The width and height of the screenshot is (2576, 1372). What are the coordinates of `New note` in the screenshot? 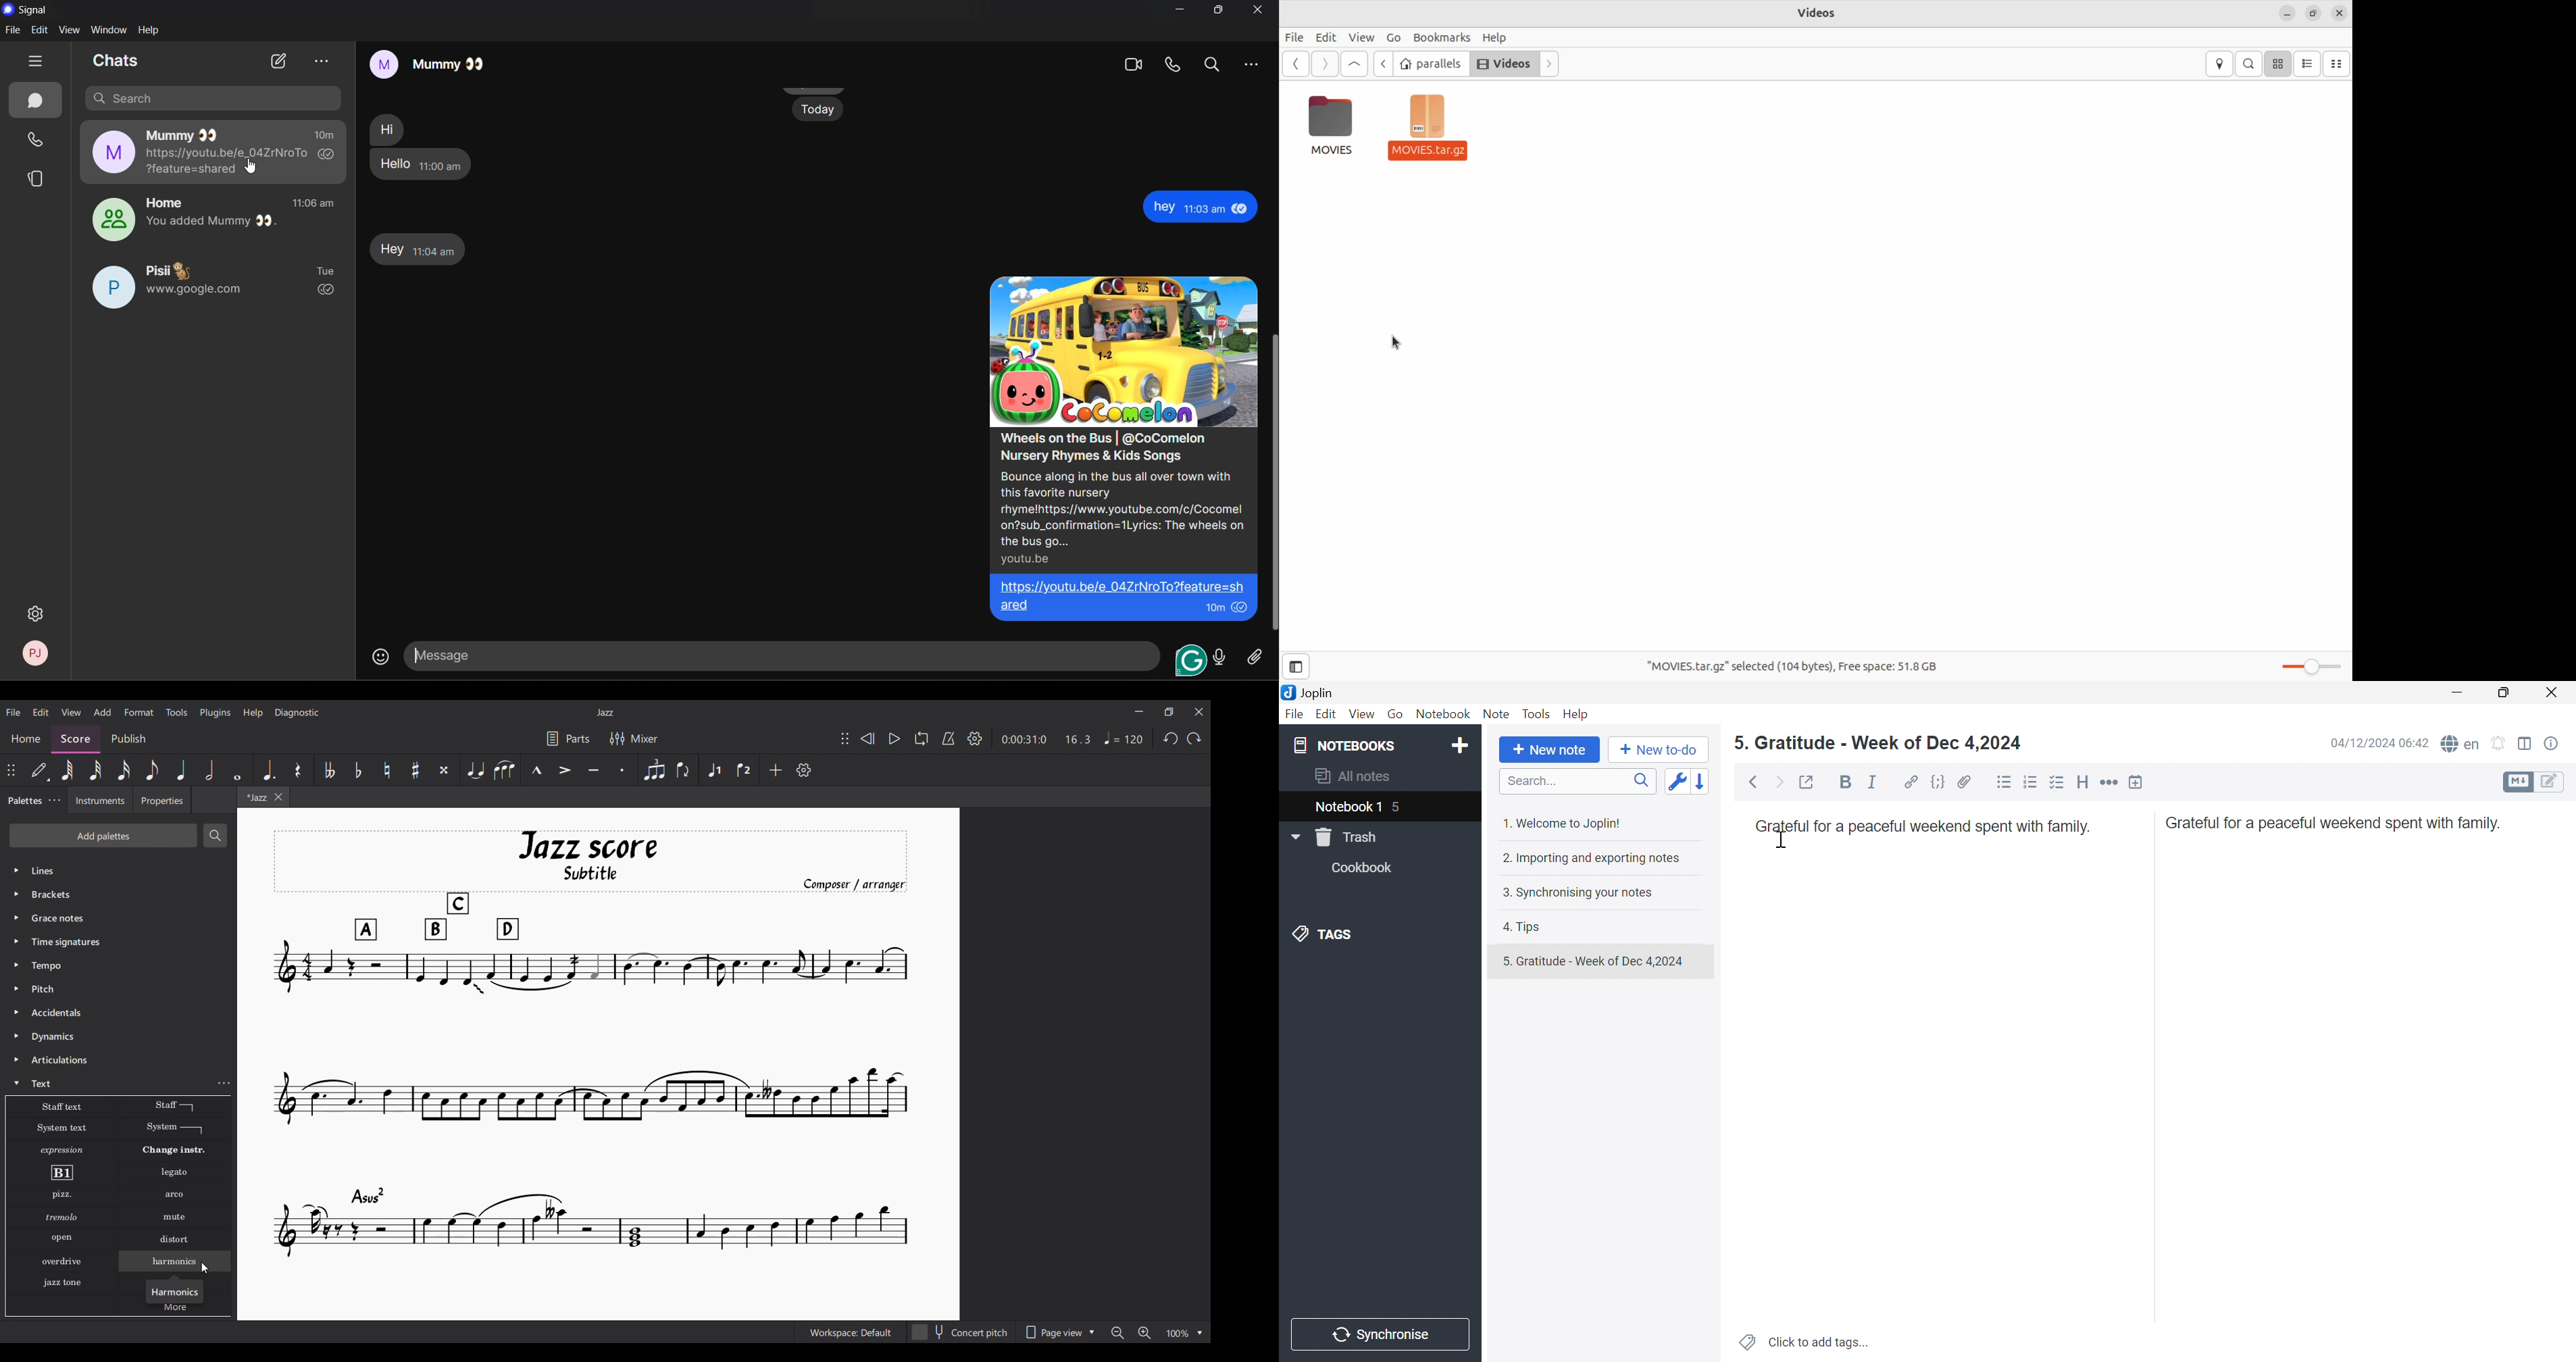 It's located at (1550, 750).